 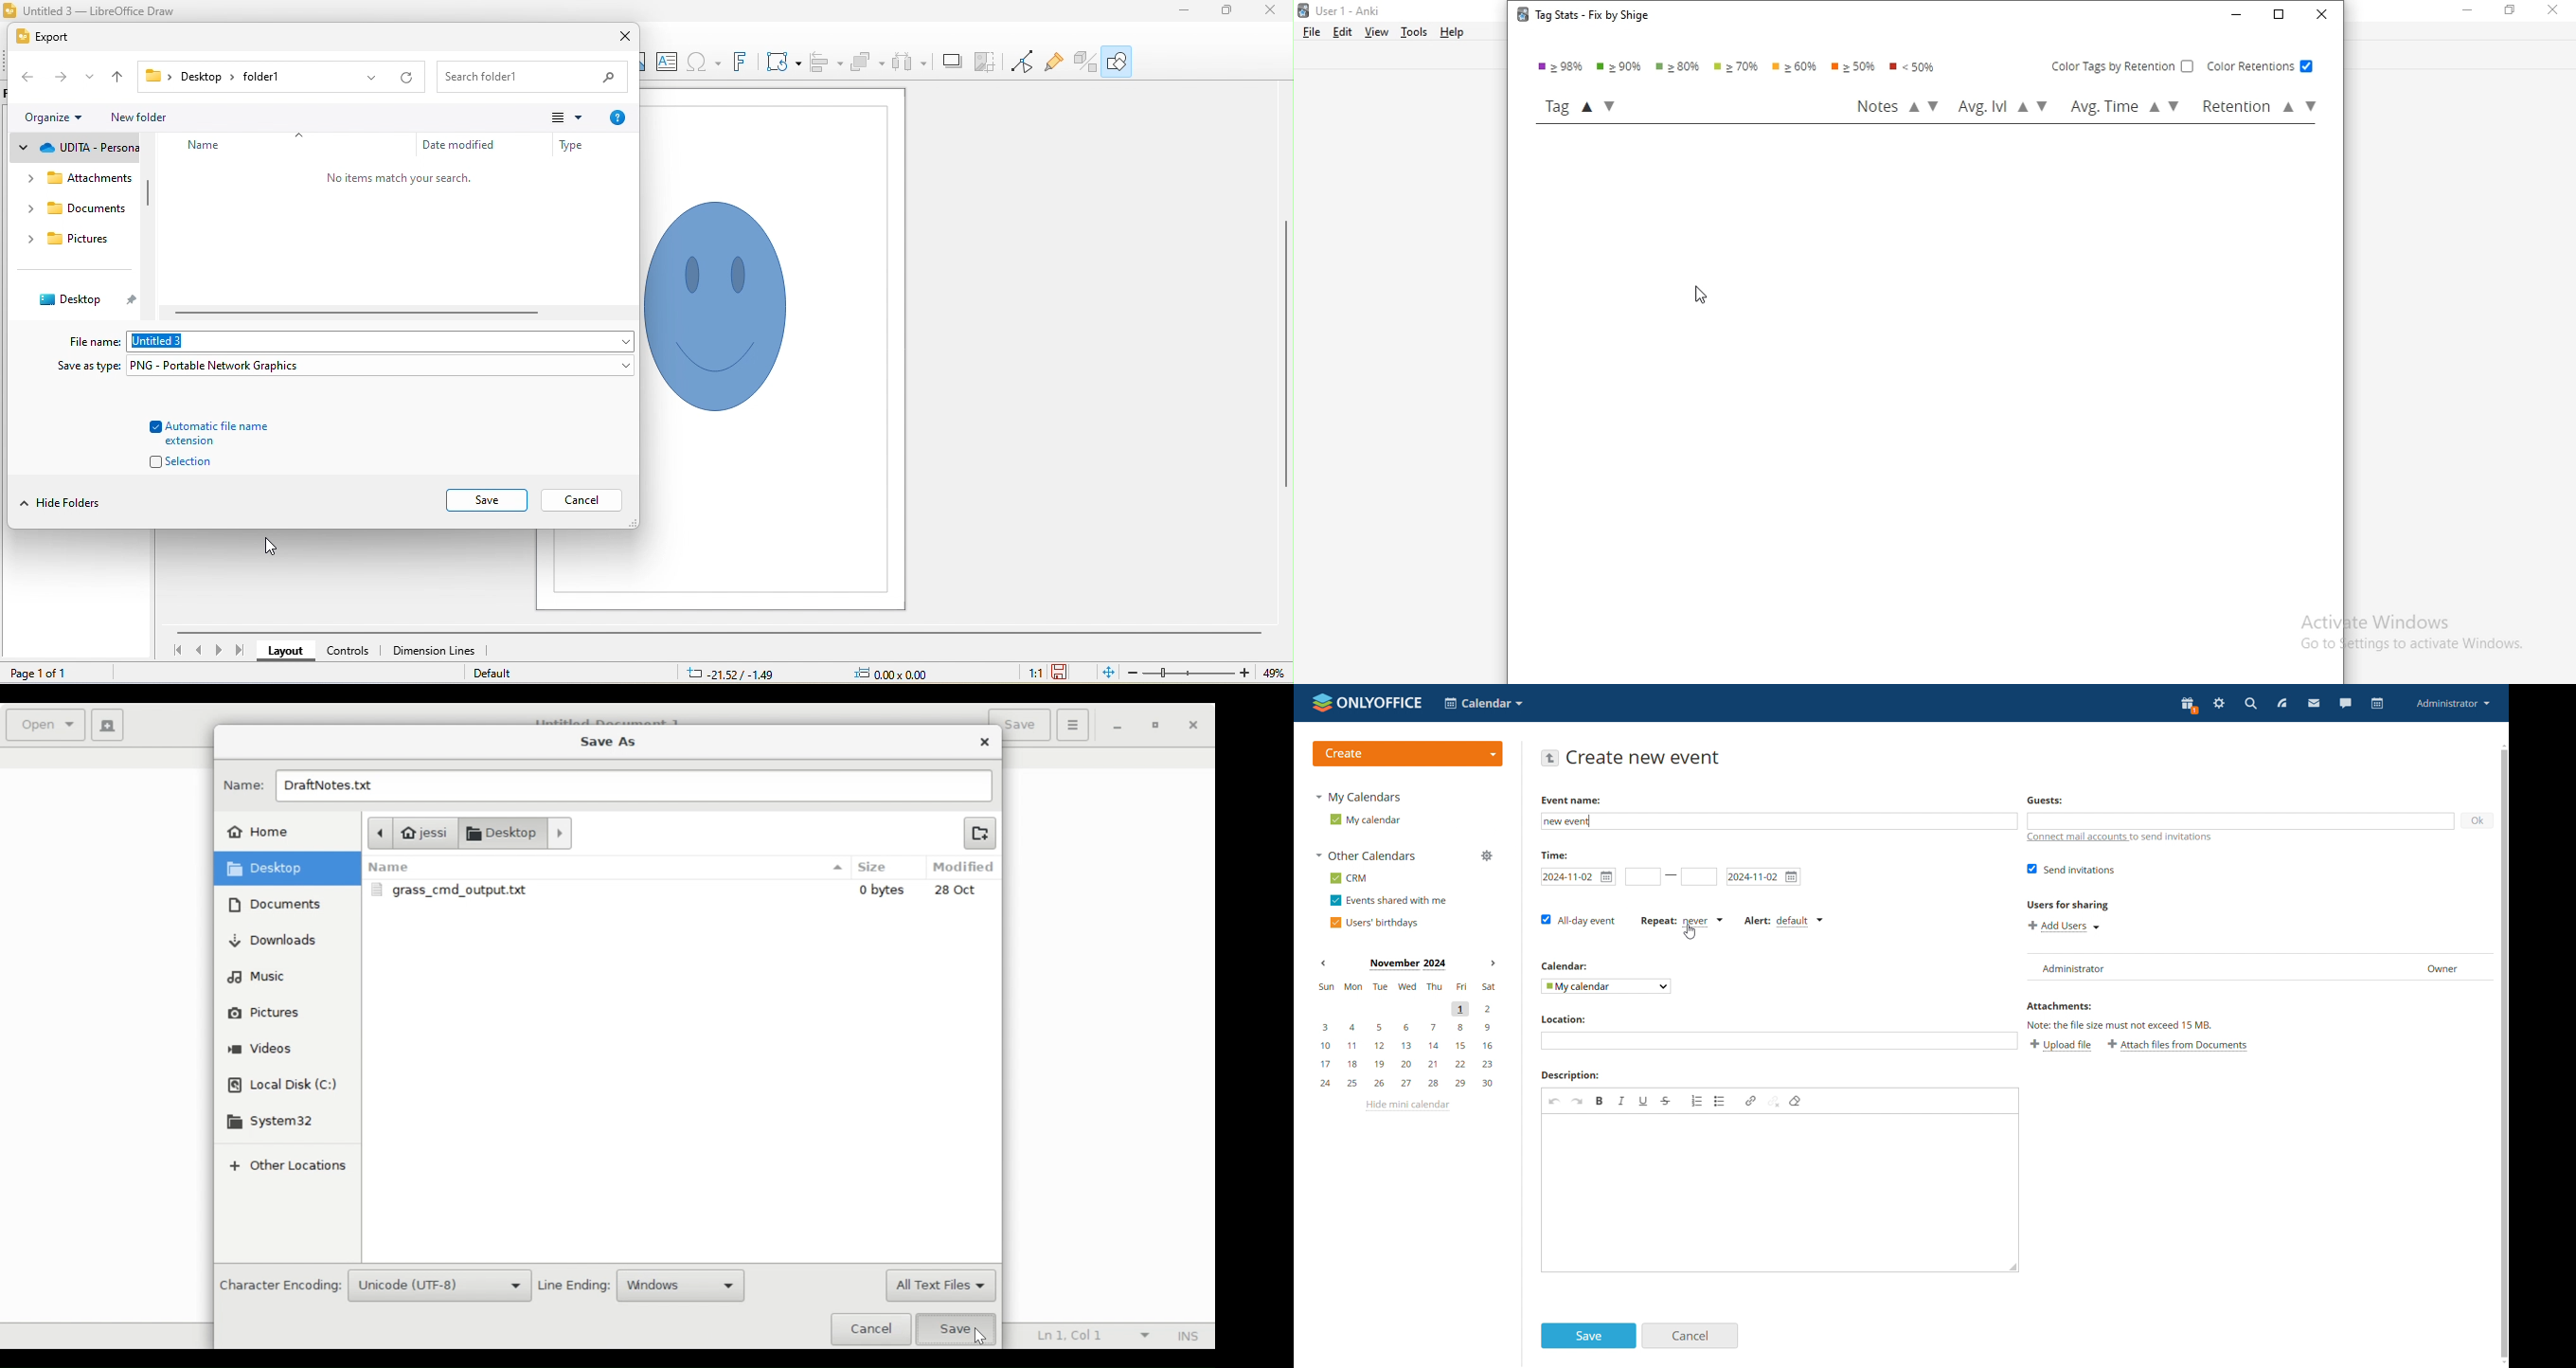 I want to click on ok, so click(x=2479, y=820).